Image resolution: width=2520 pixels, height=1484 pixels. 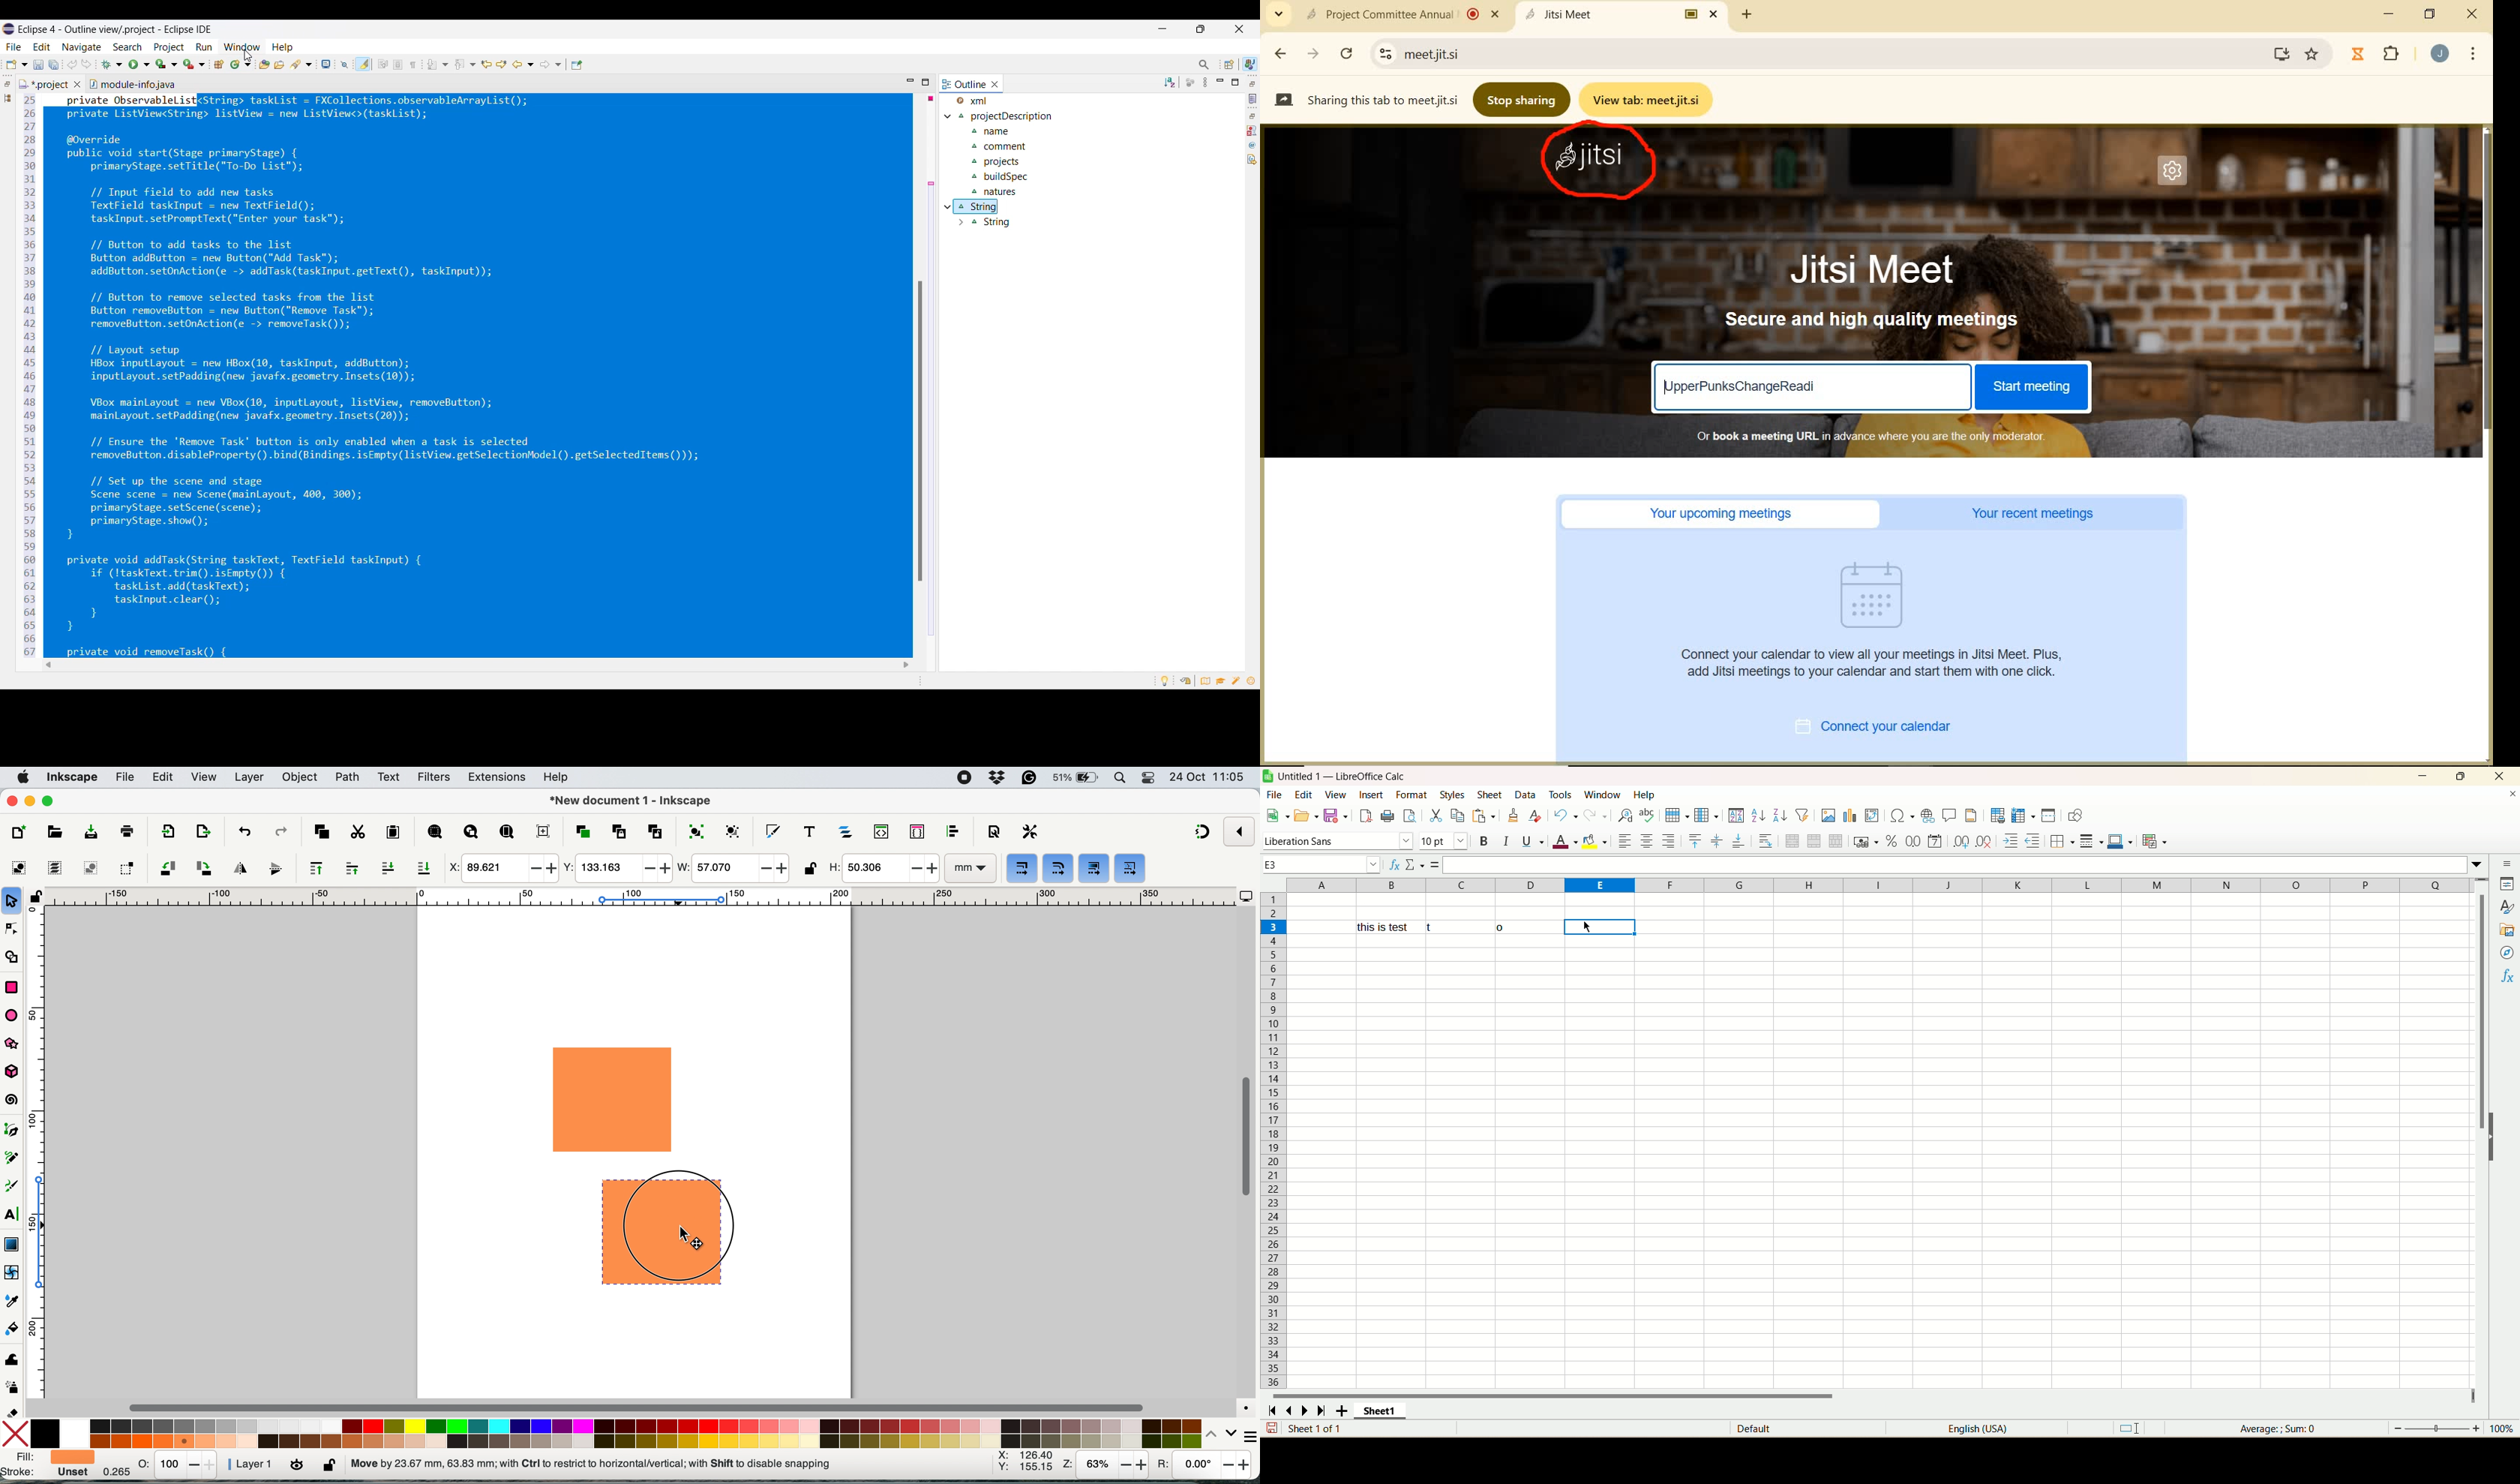 I want to click on Other module, so click(x=133, y=83).